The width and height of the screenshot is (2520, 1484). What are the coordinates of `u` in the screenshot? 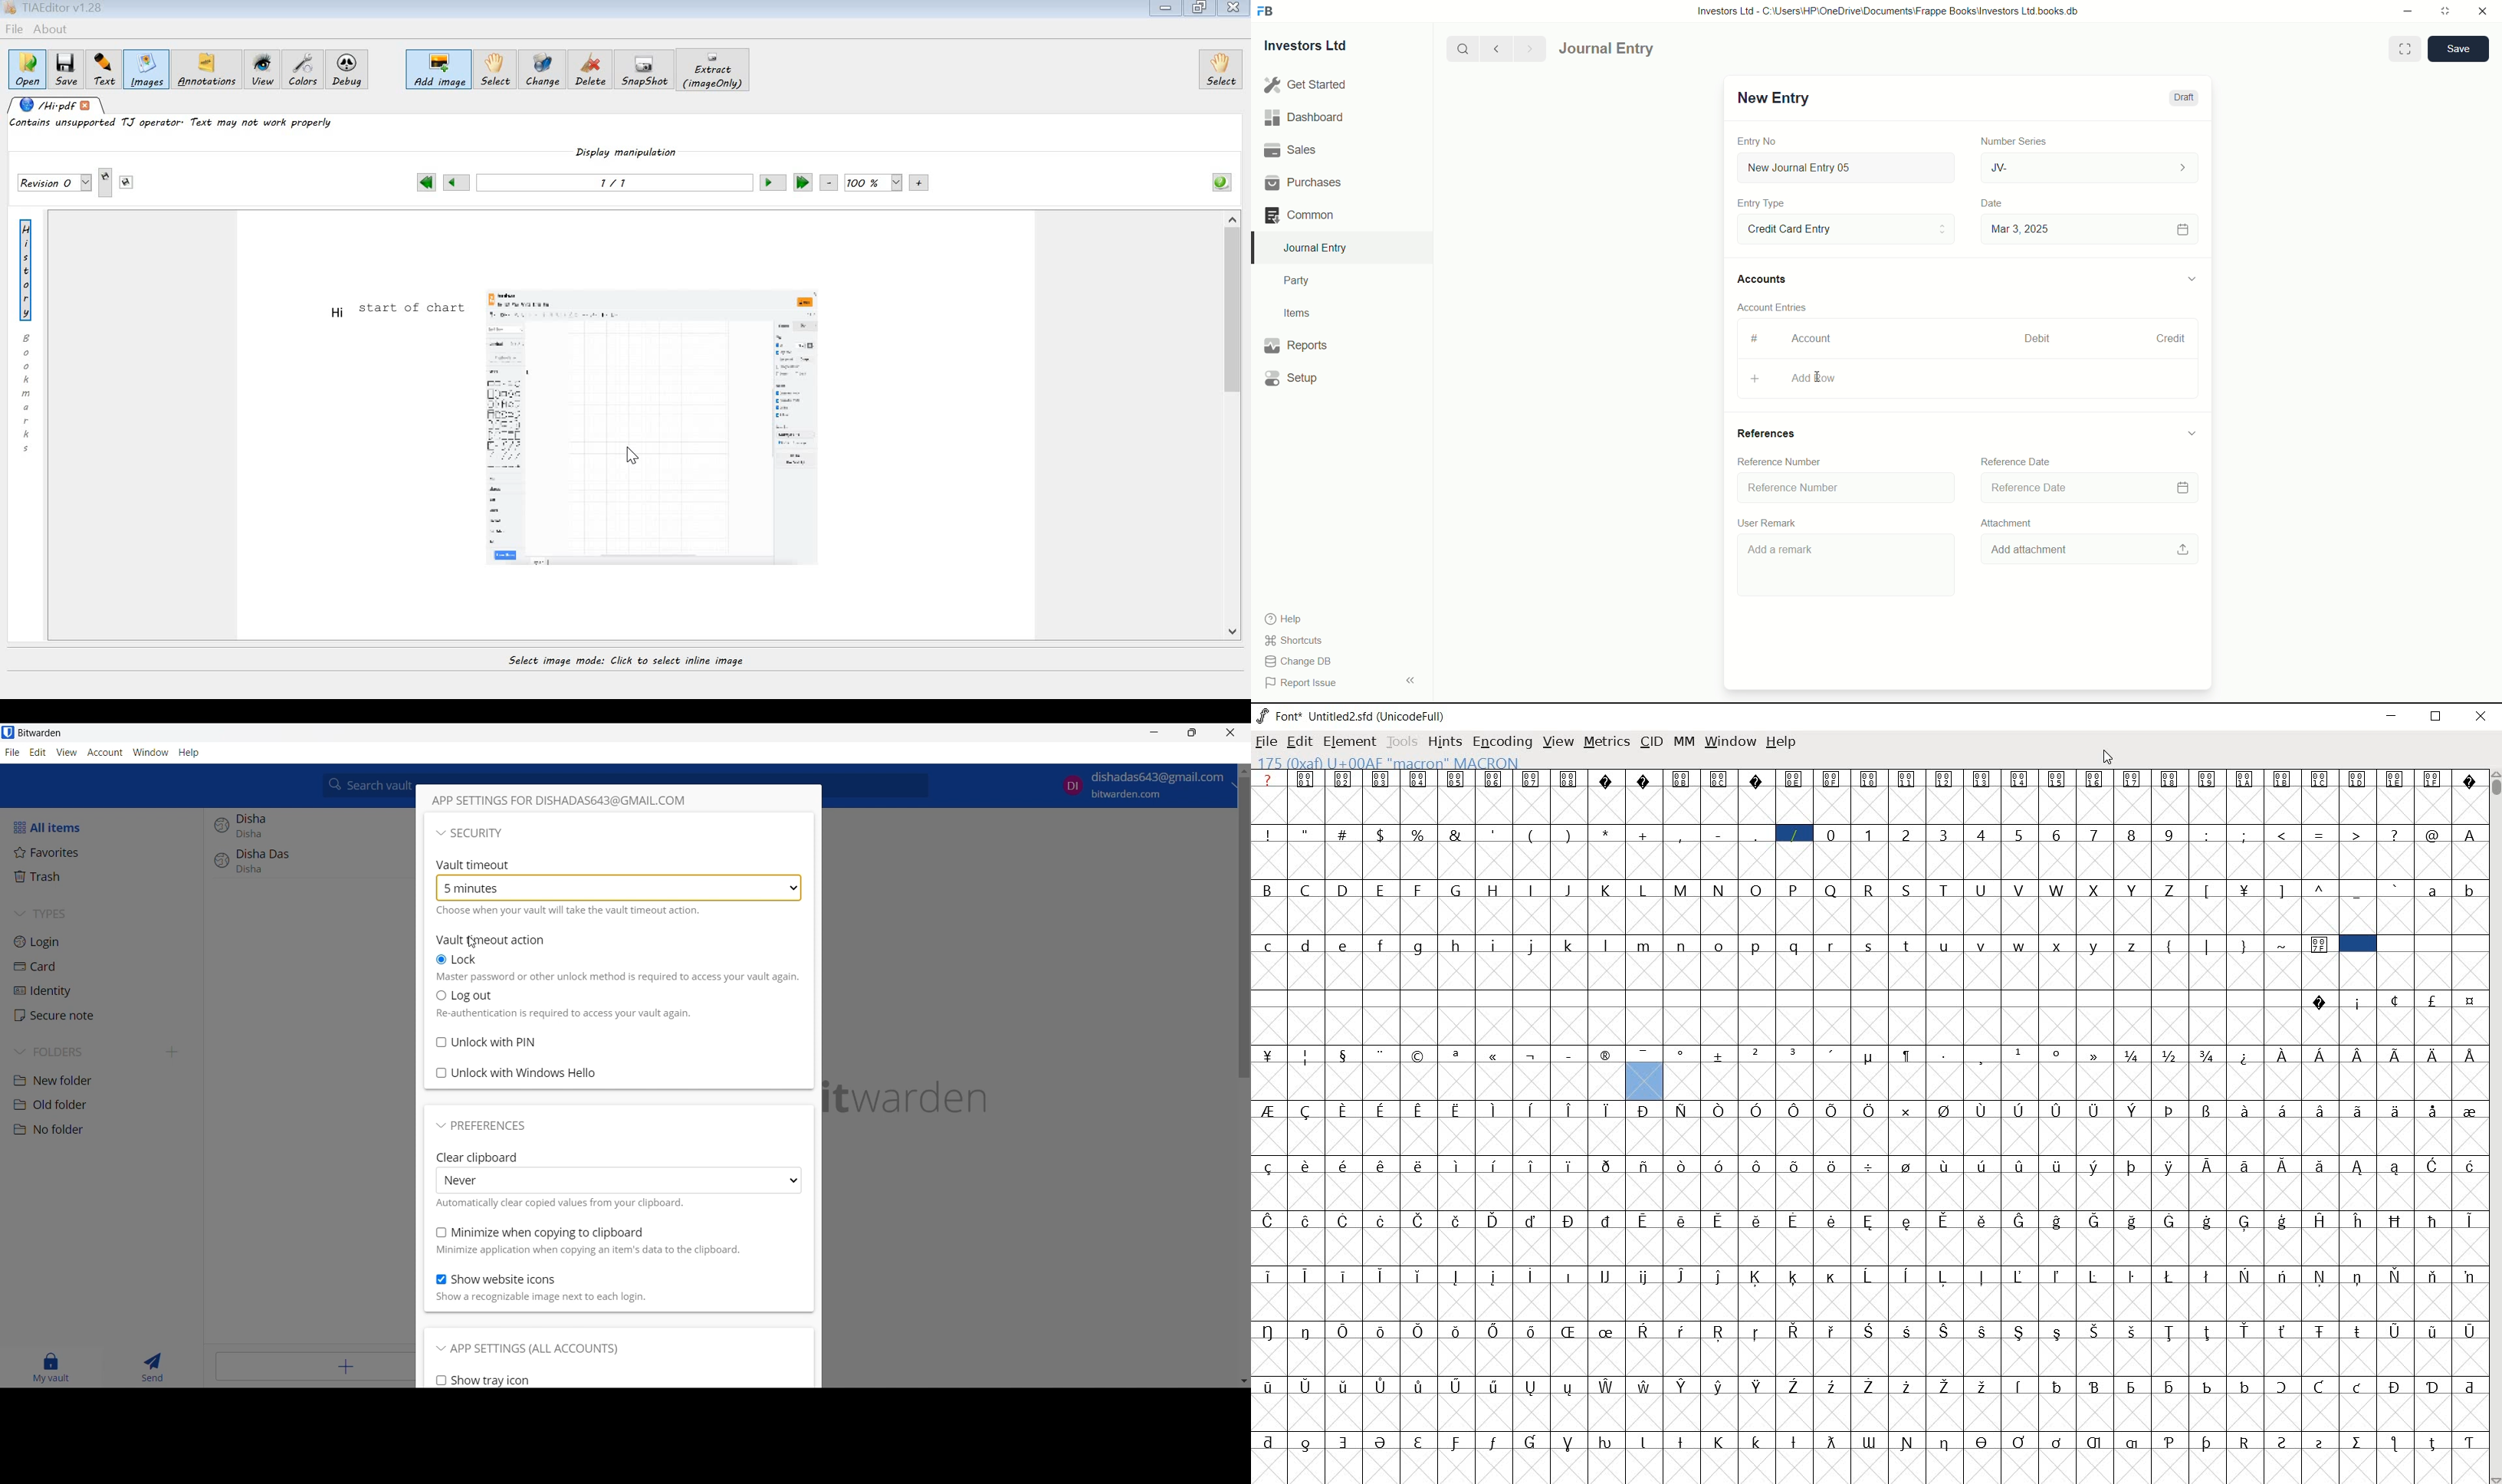 It's located at (1946, 947).